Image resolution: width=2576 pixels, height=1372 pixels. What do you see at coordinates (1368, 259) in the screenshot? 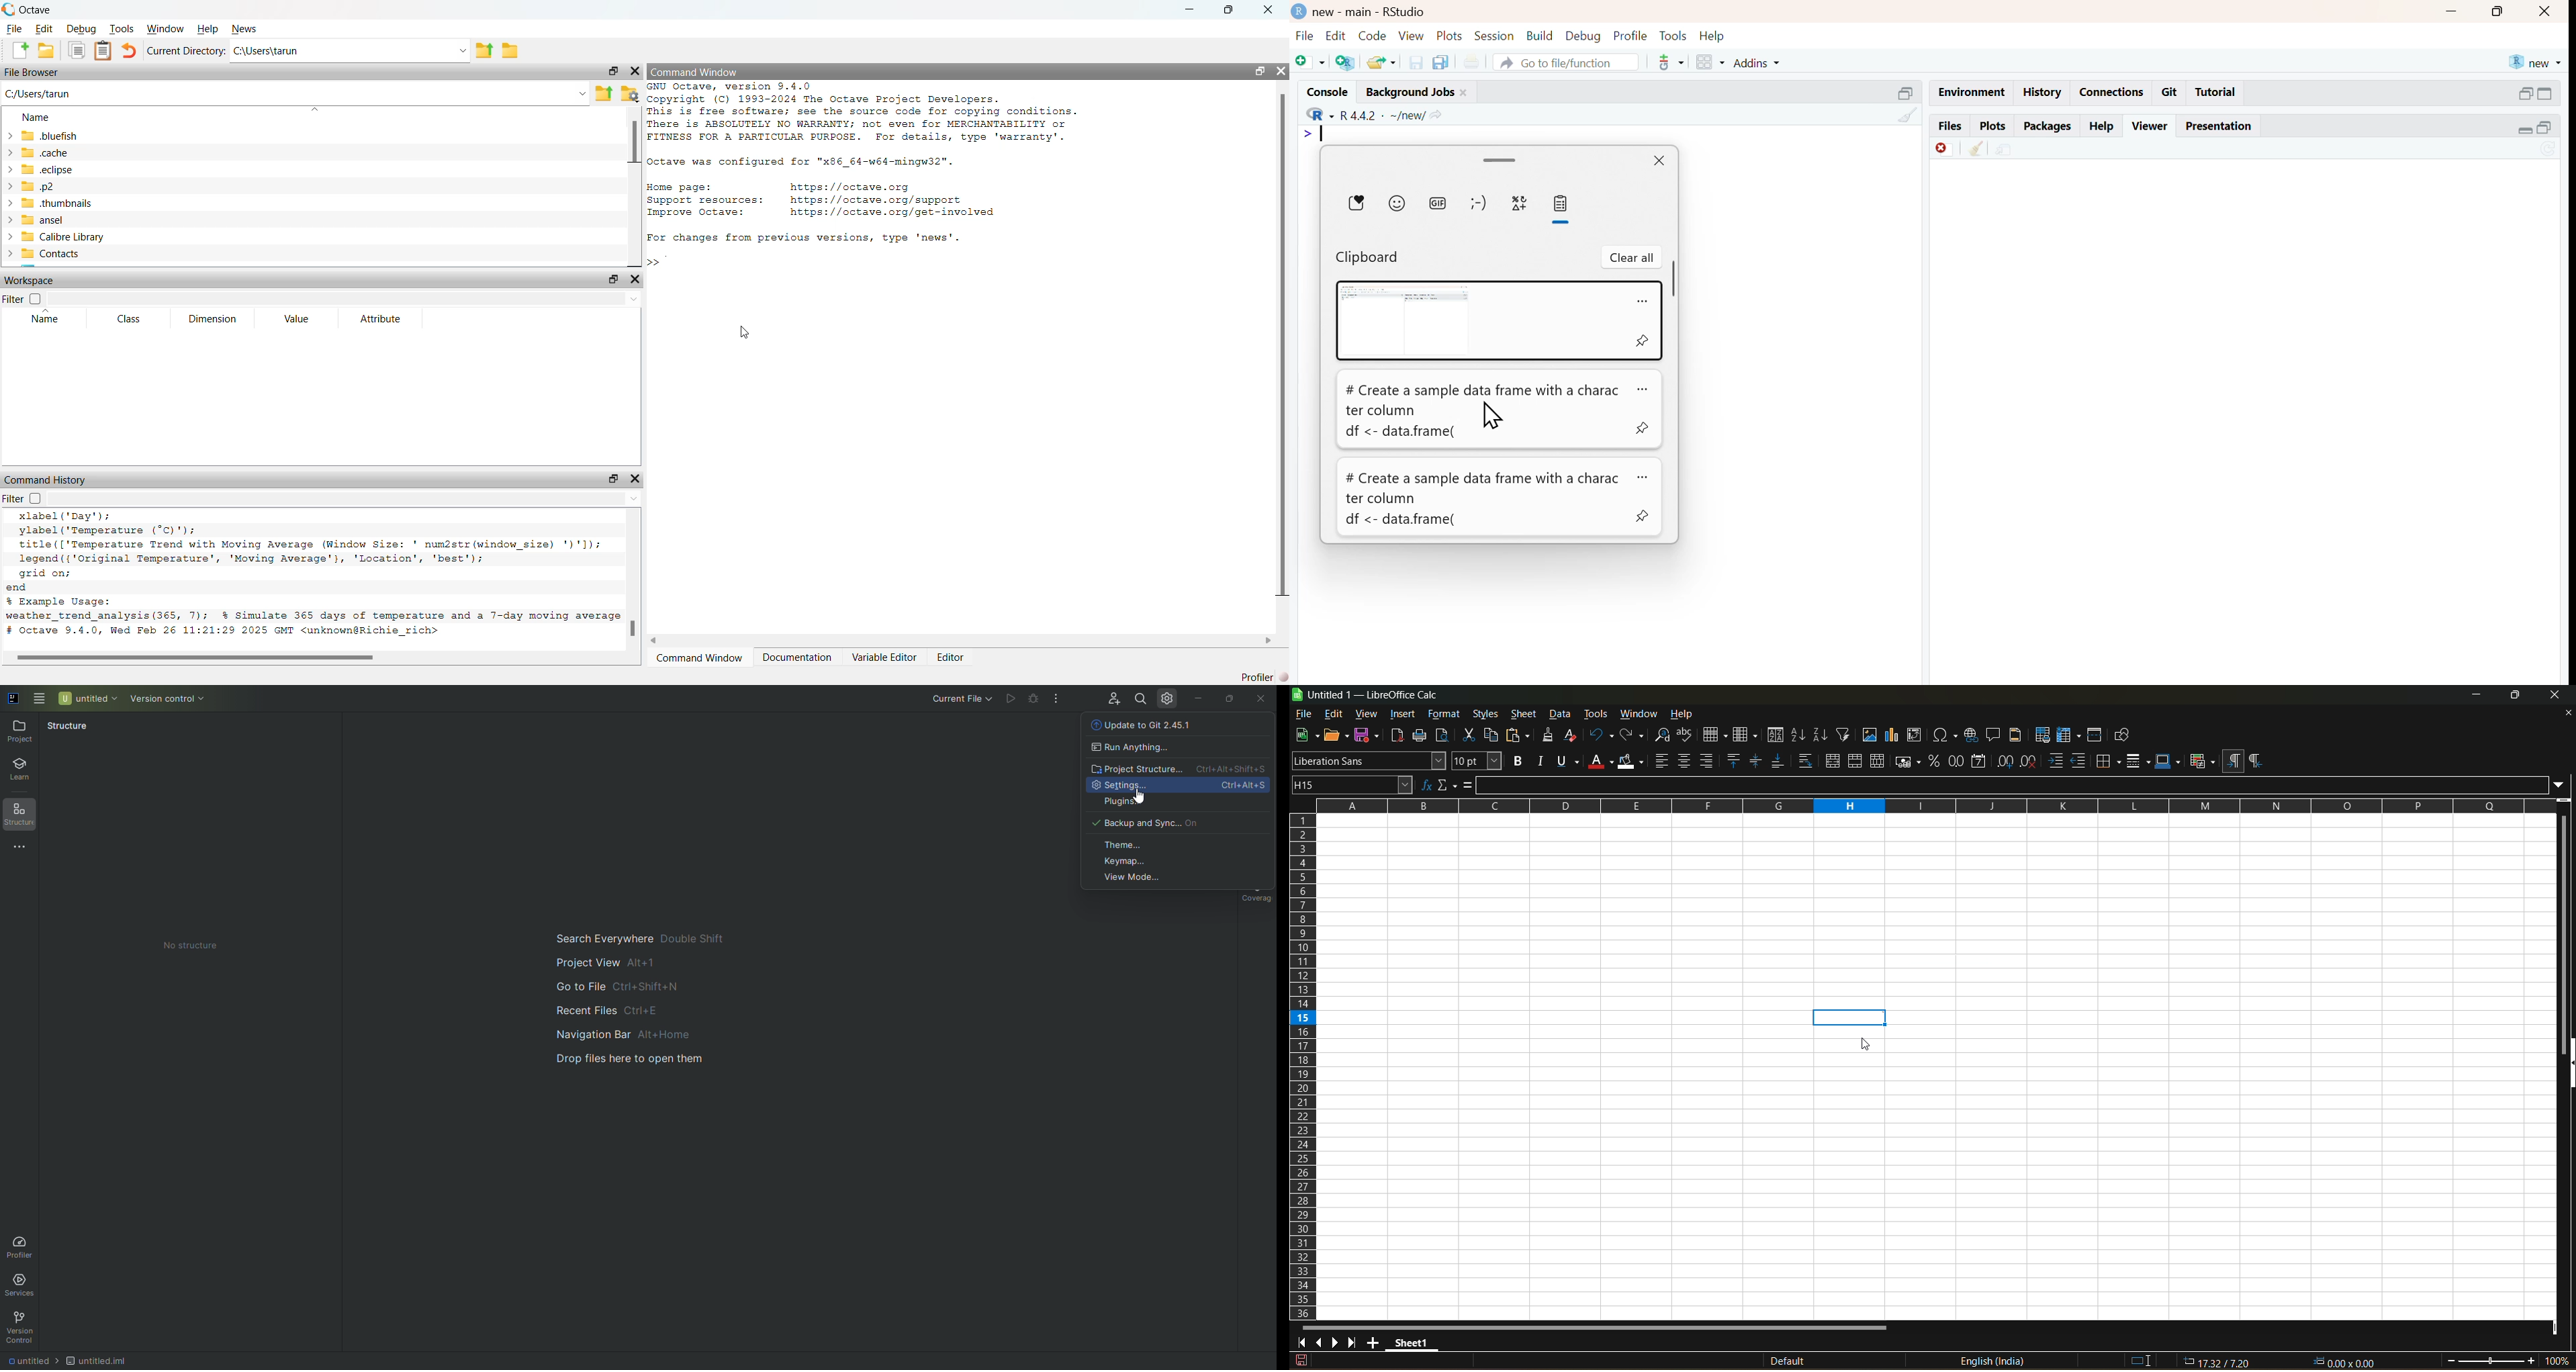
I see `Clipboard ` at bounding box center [1368, 259].